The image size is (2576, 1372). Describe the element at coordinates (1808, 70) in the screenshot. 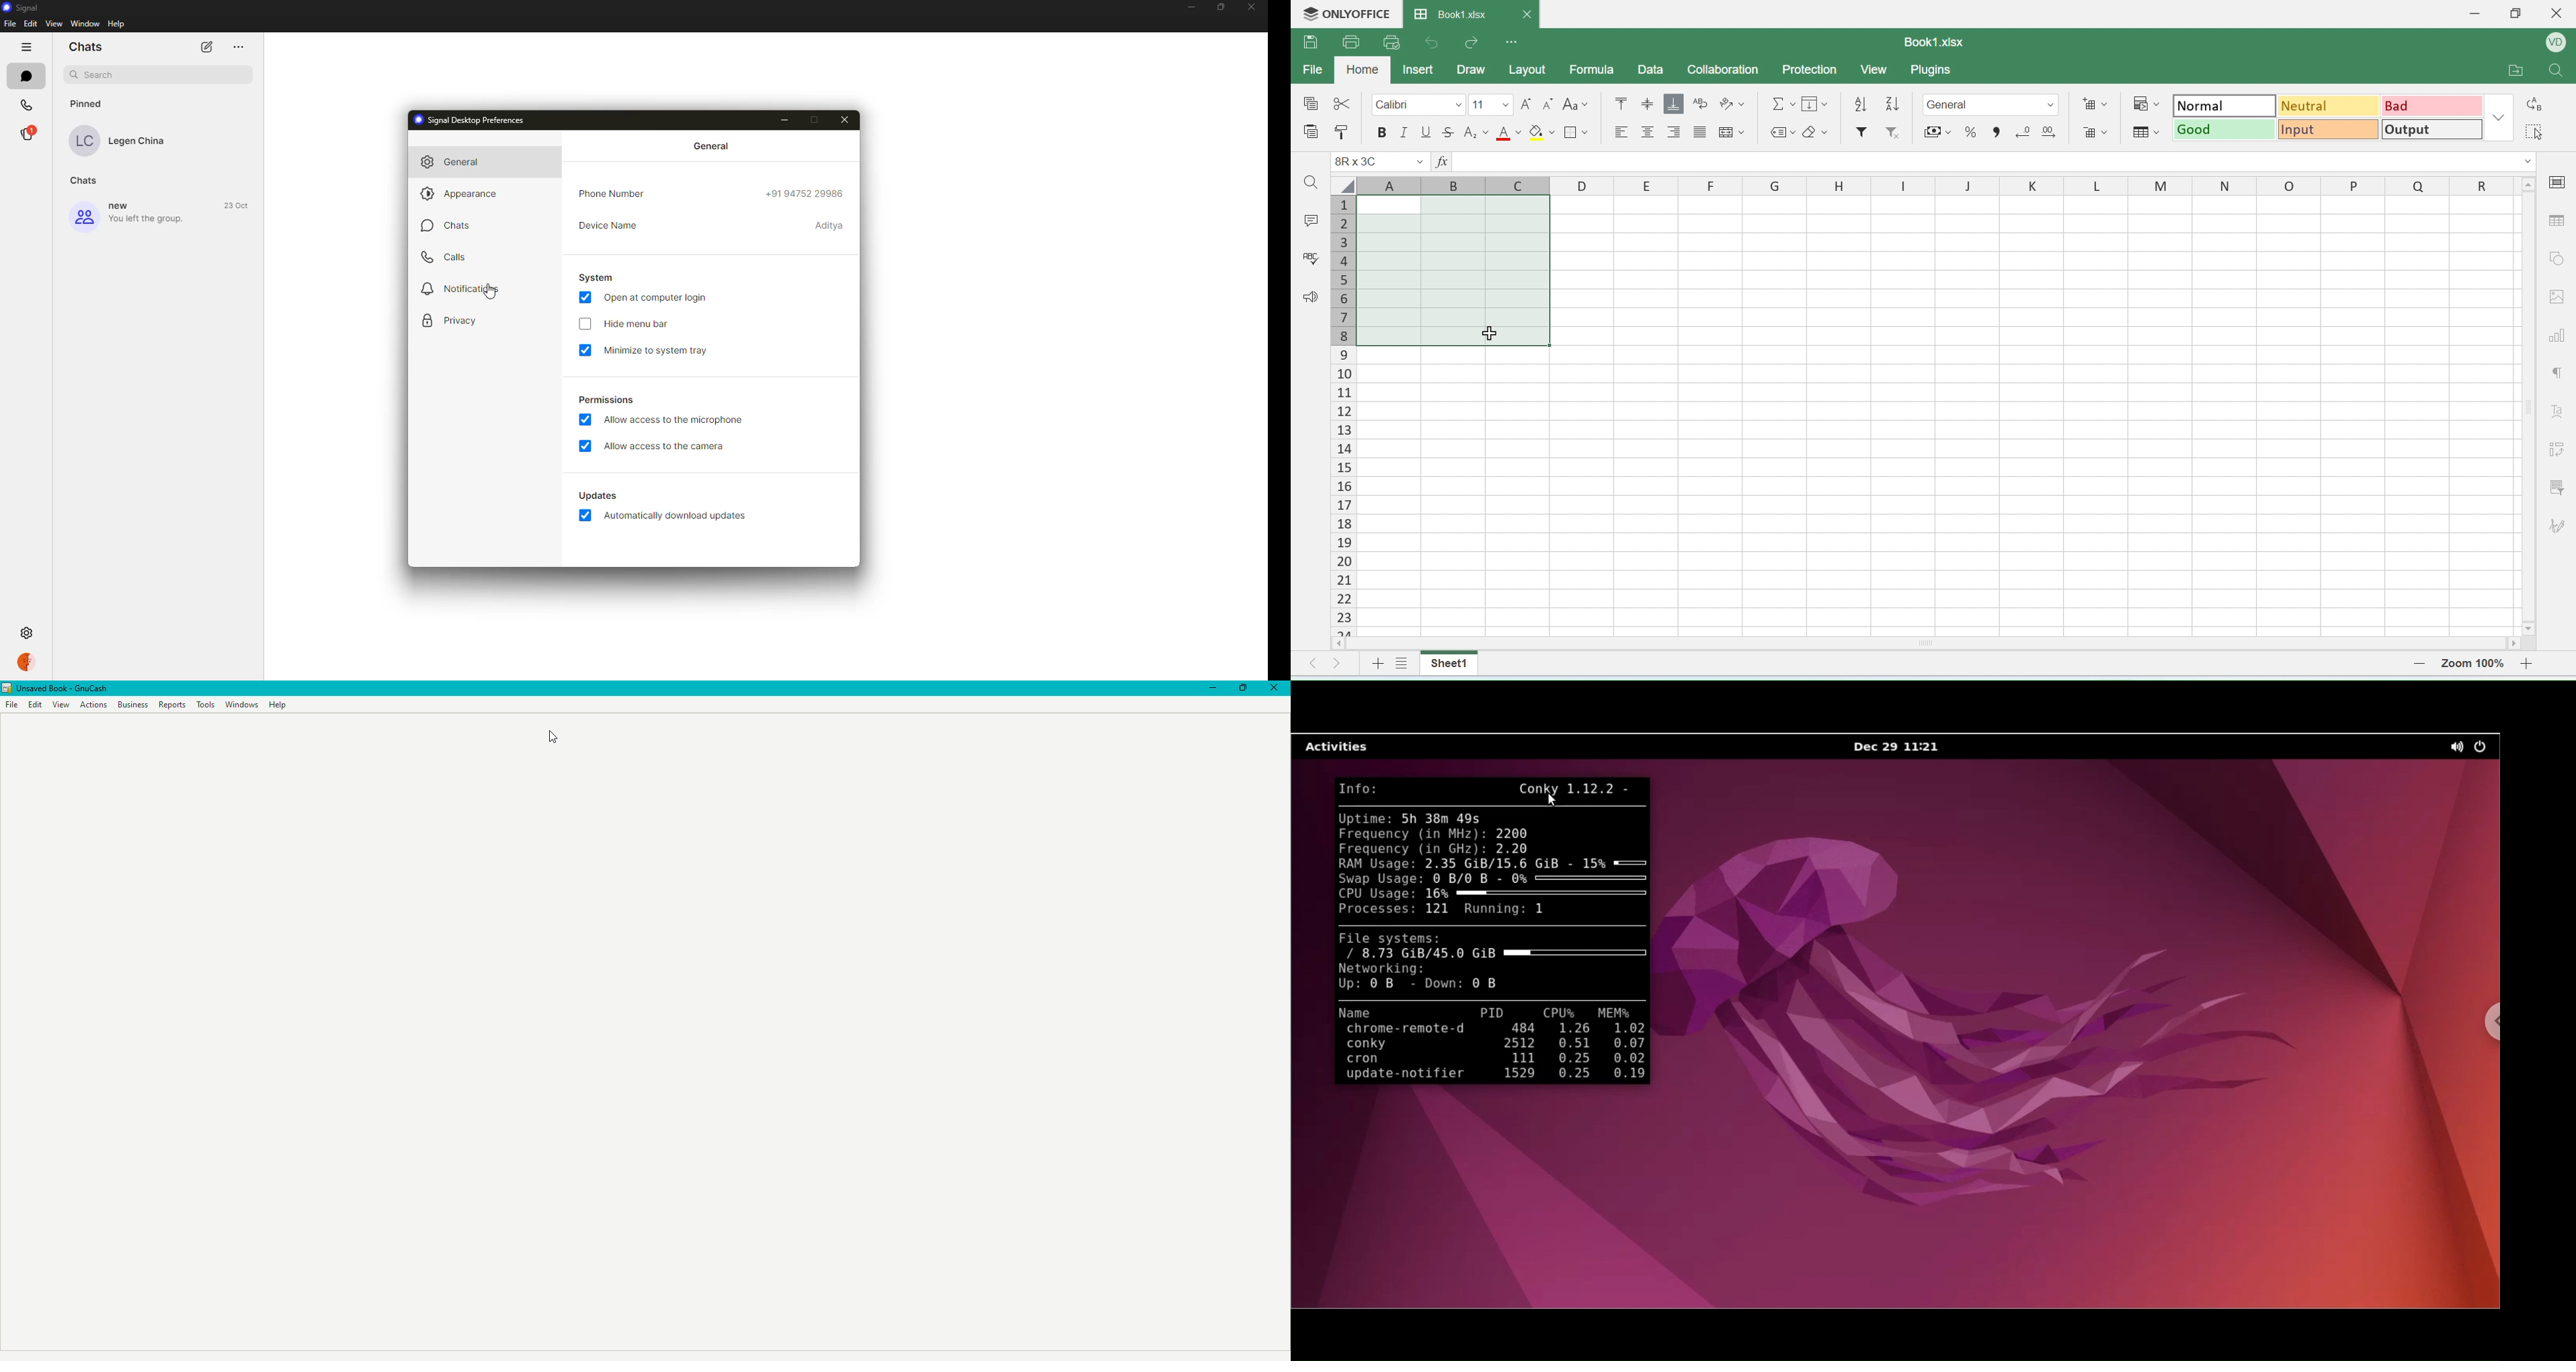

I see `protection` at that location.